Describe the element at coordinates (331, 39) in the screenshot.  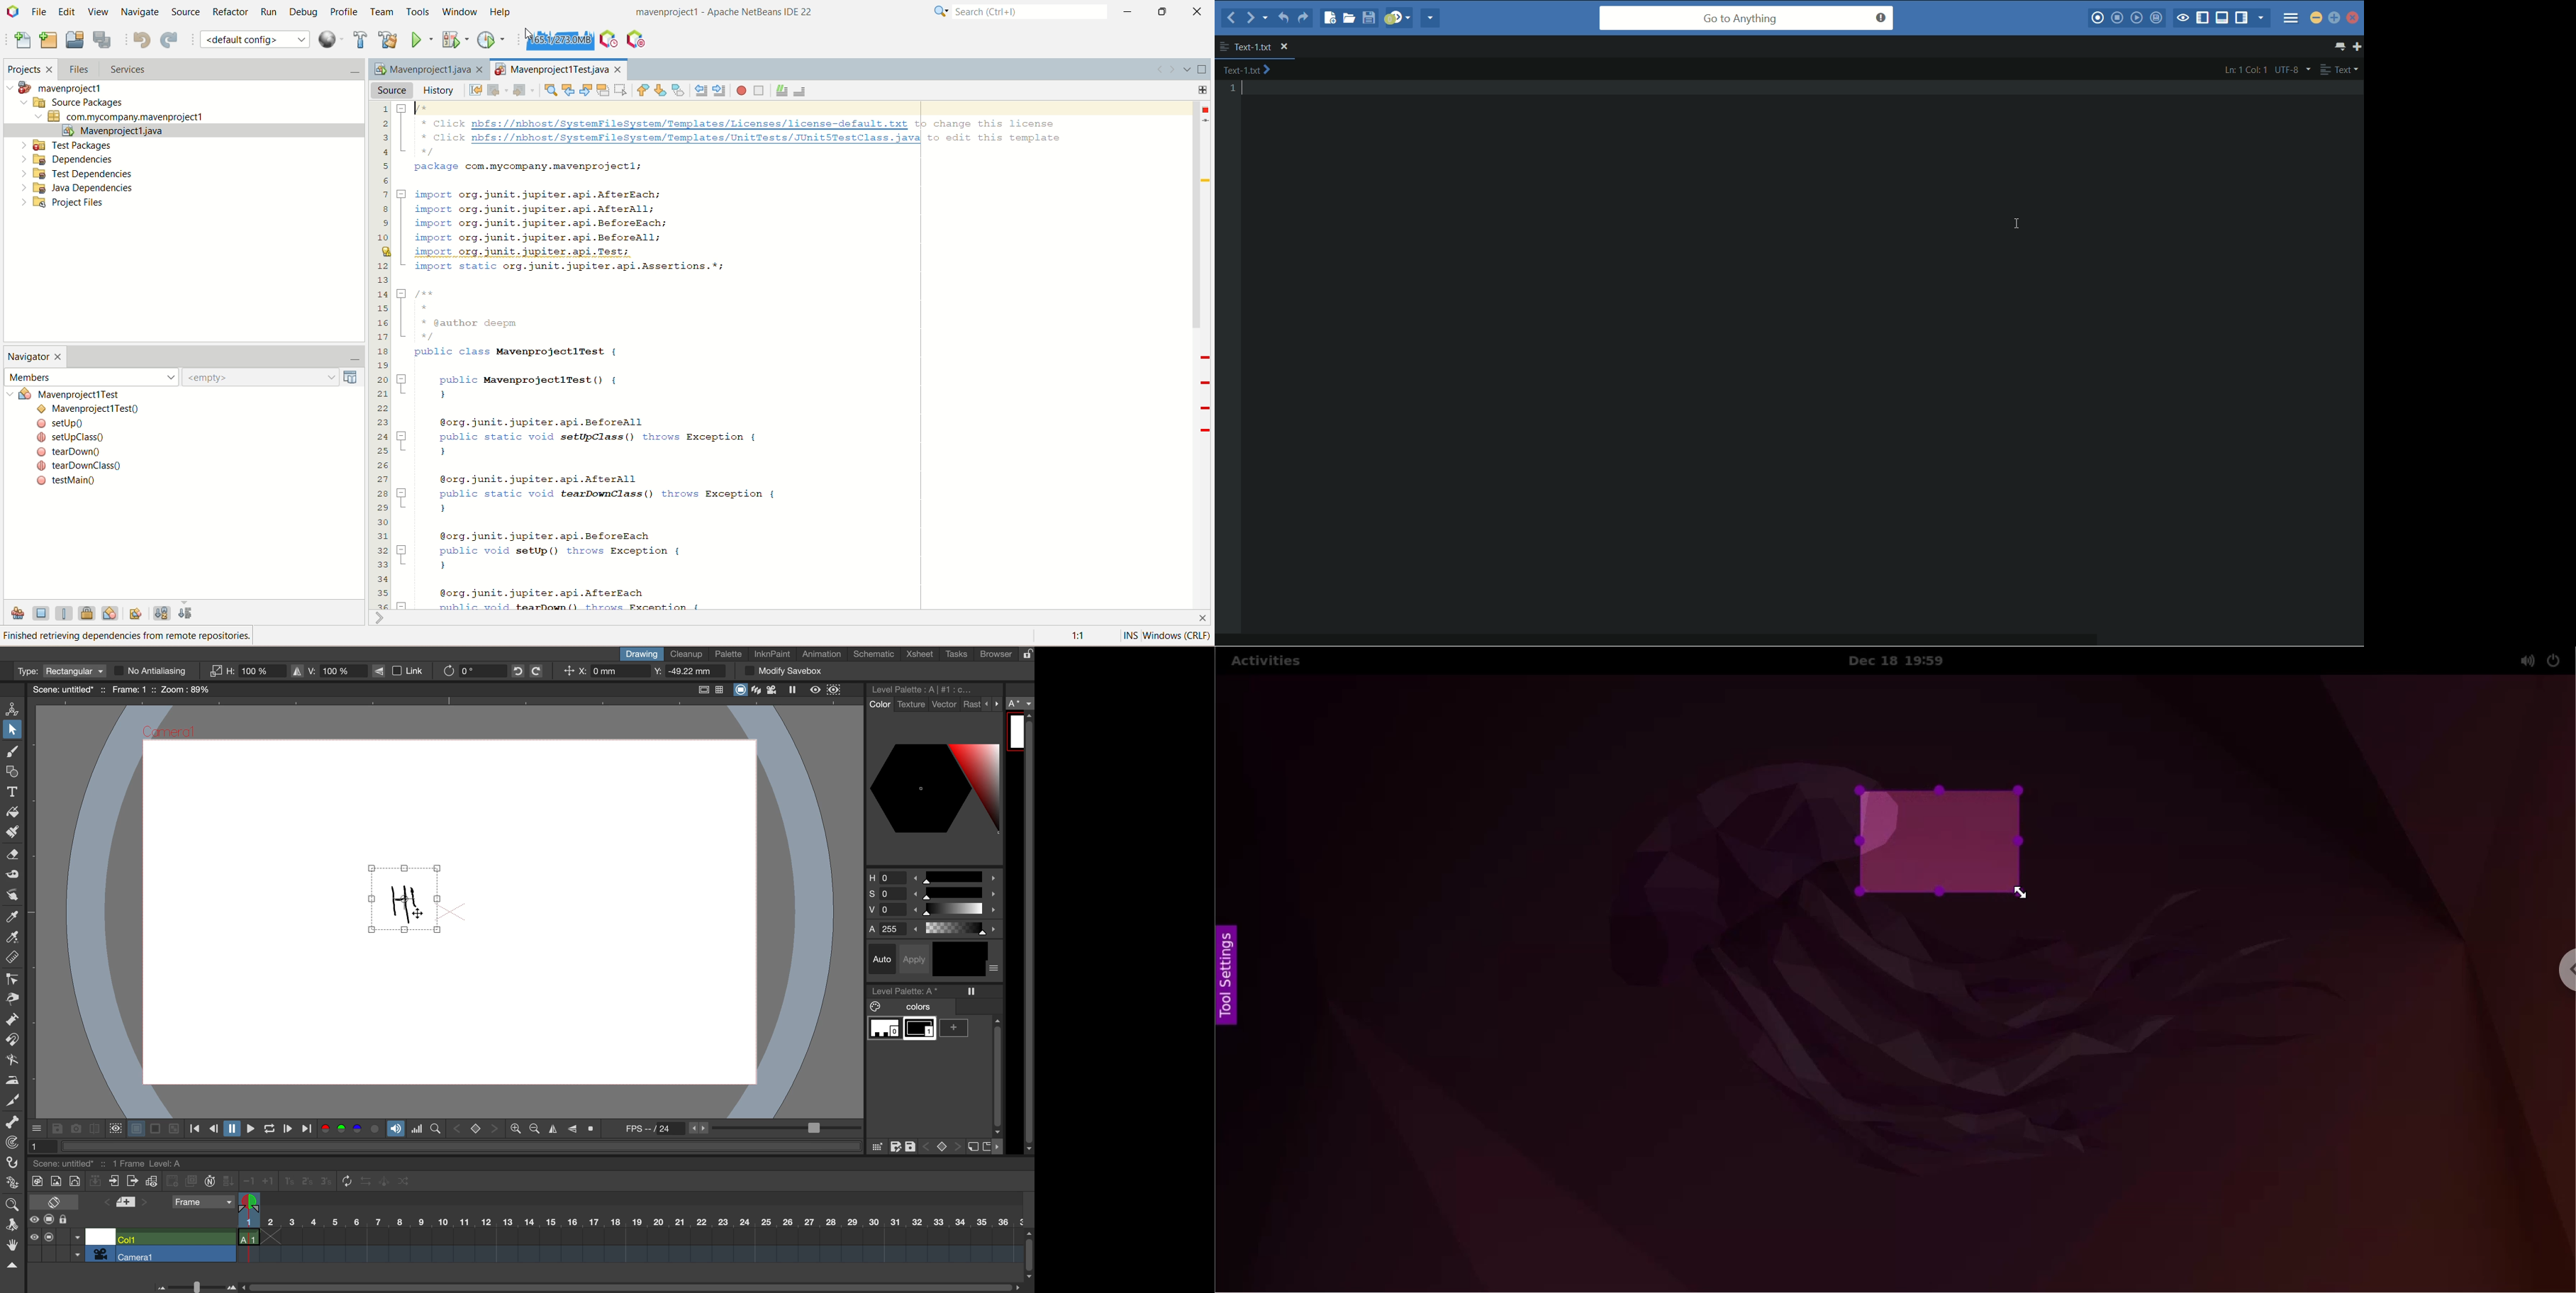
I see `context menu` at that location.